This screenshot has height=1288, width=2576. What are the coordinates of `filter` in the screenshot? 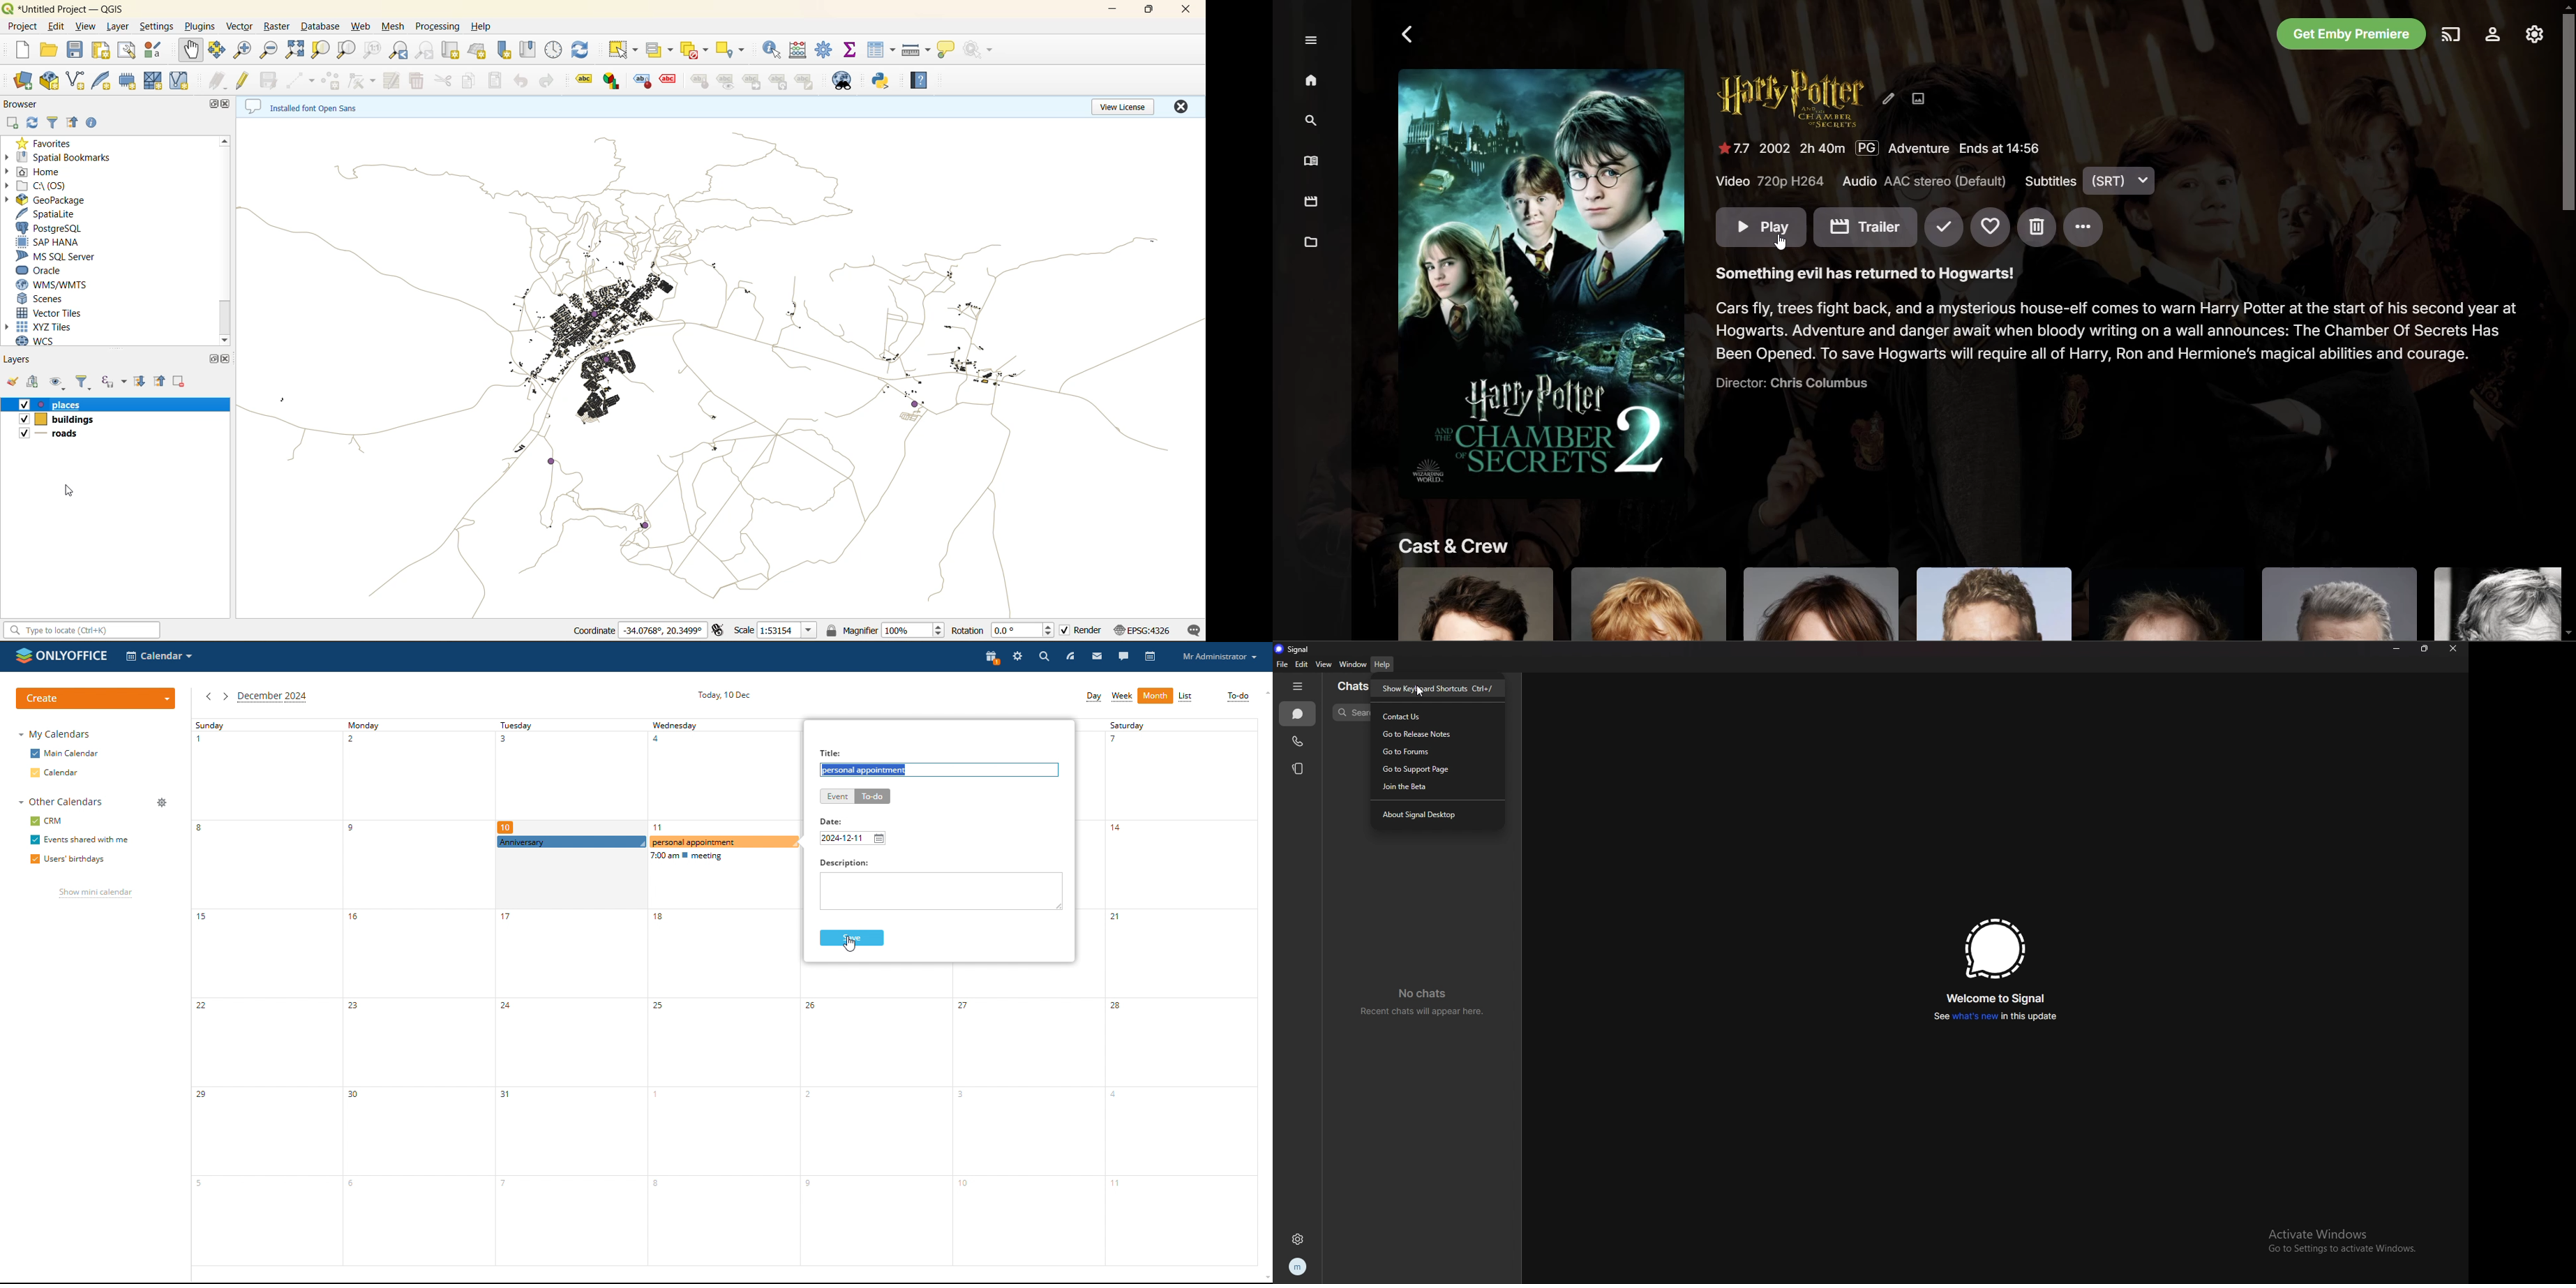 It's located at (55, 121).